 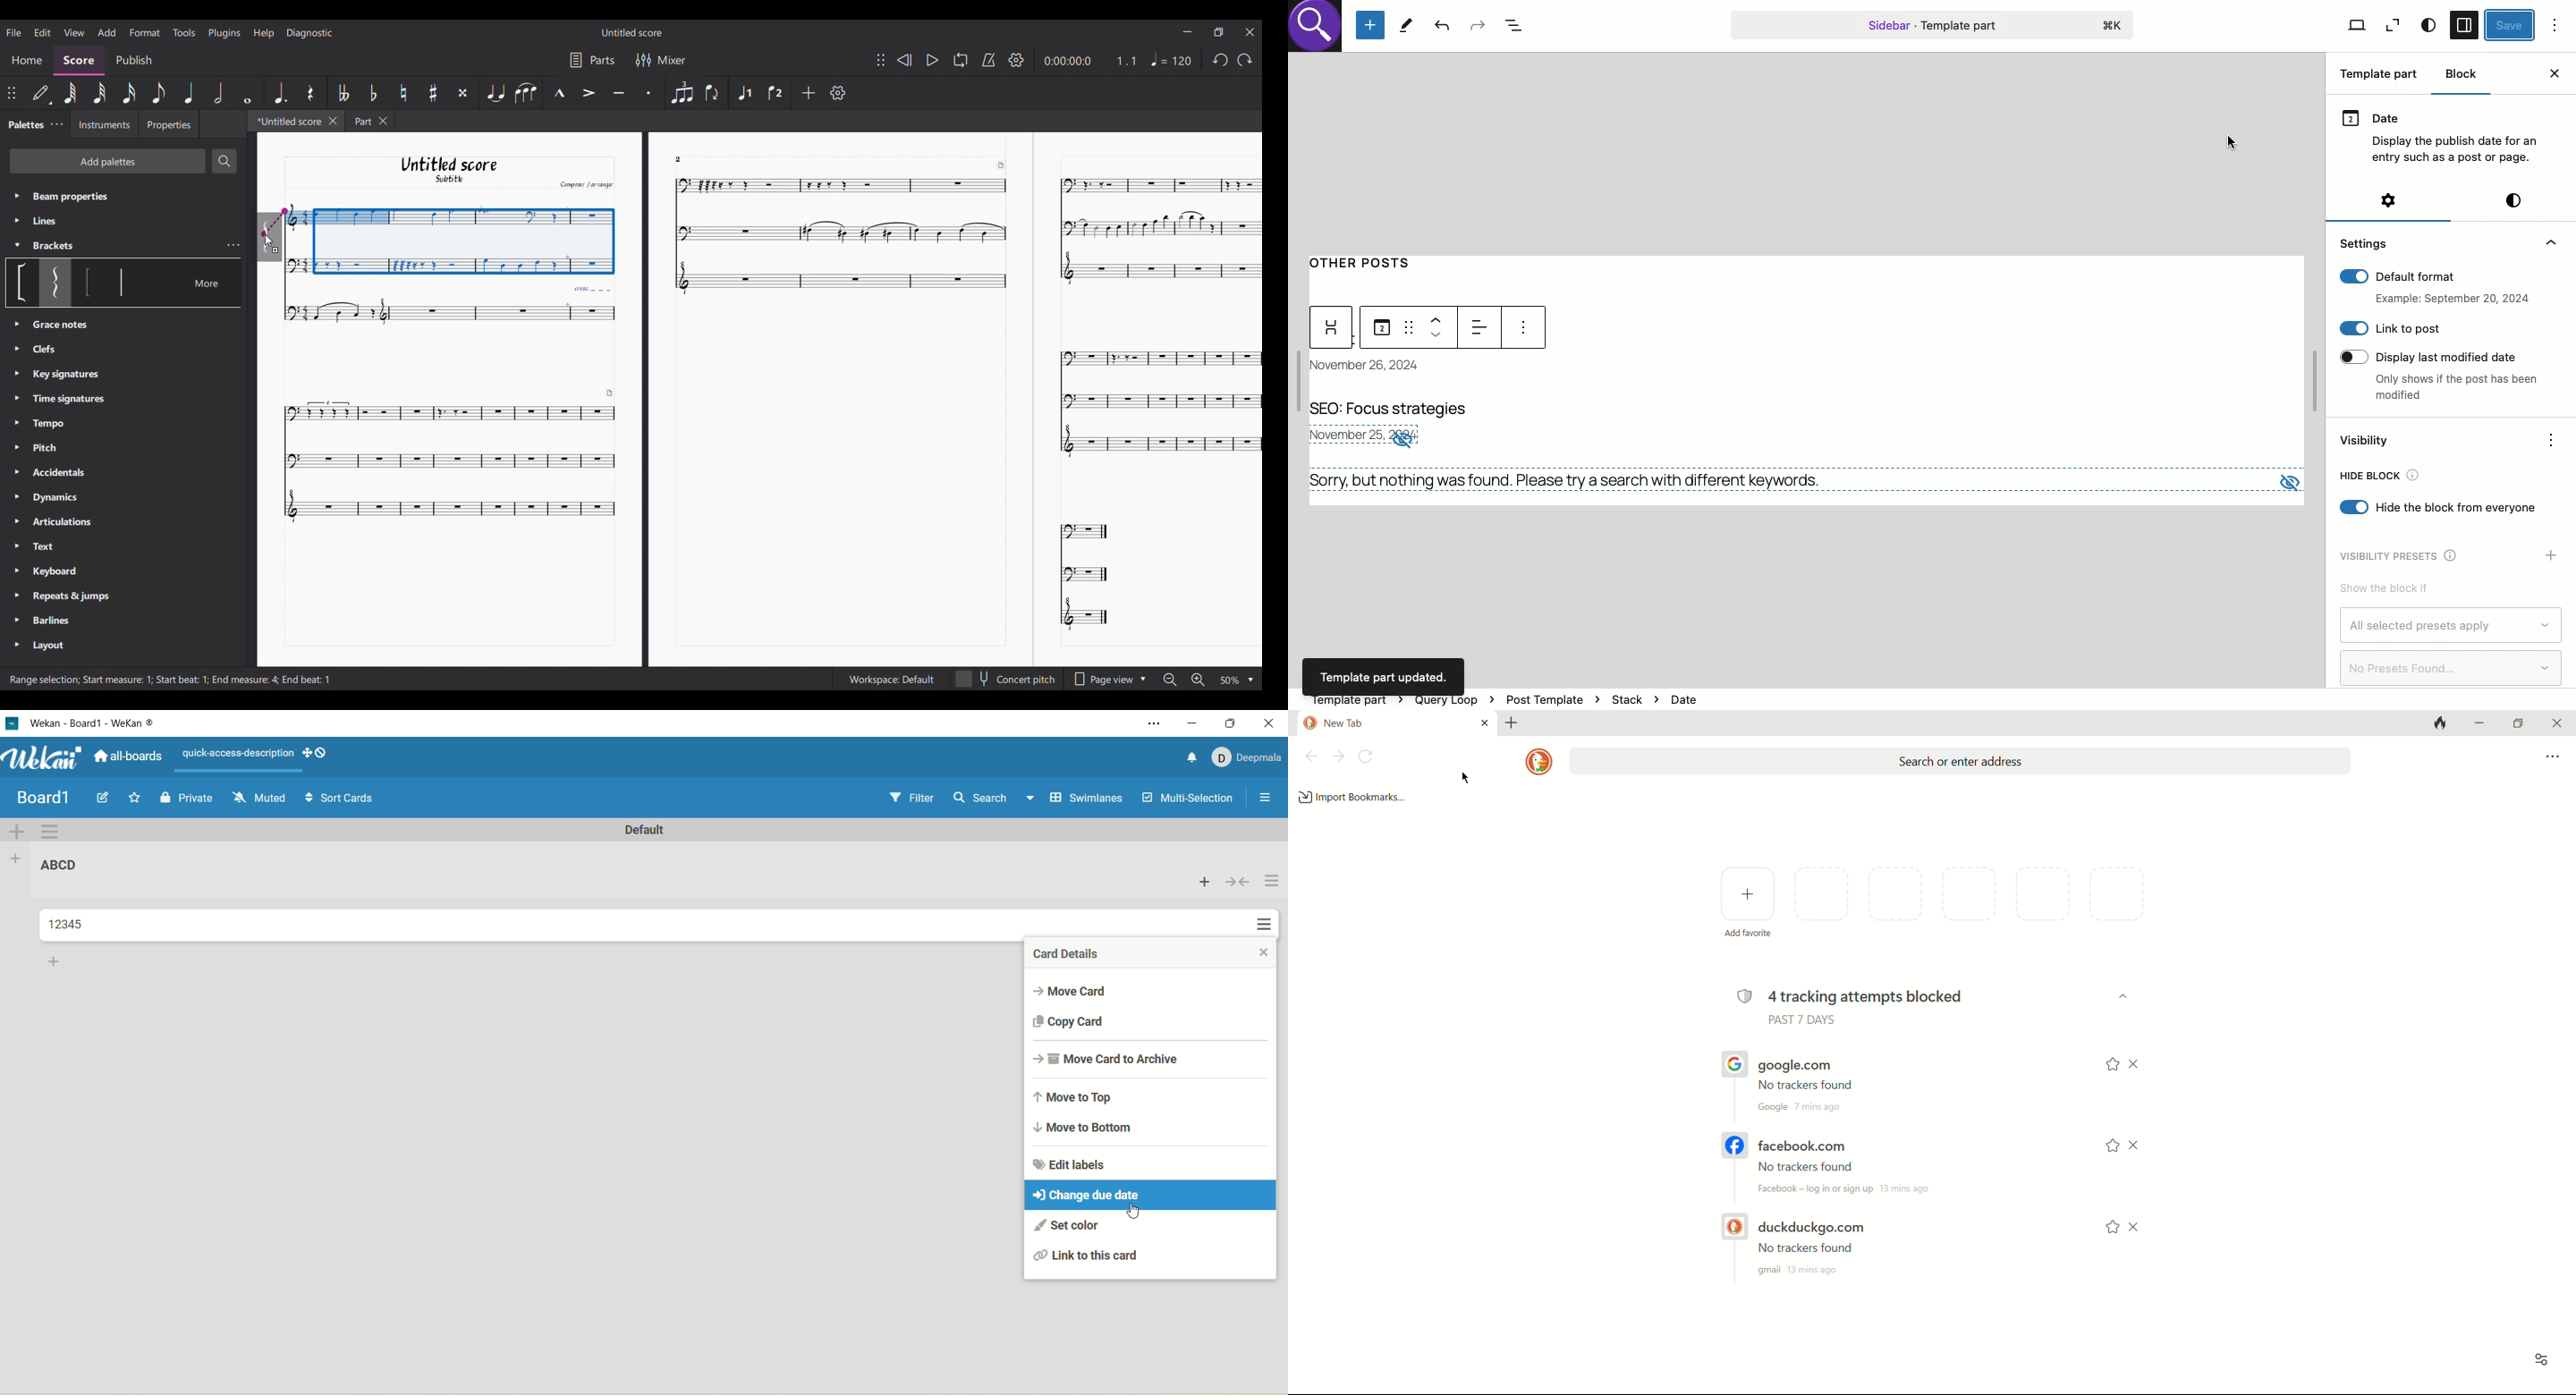 What do you see at coordinates (71, 596) in the screenshot?
I see `Repeats & Jumps` at bounding box center [71, 596].